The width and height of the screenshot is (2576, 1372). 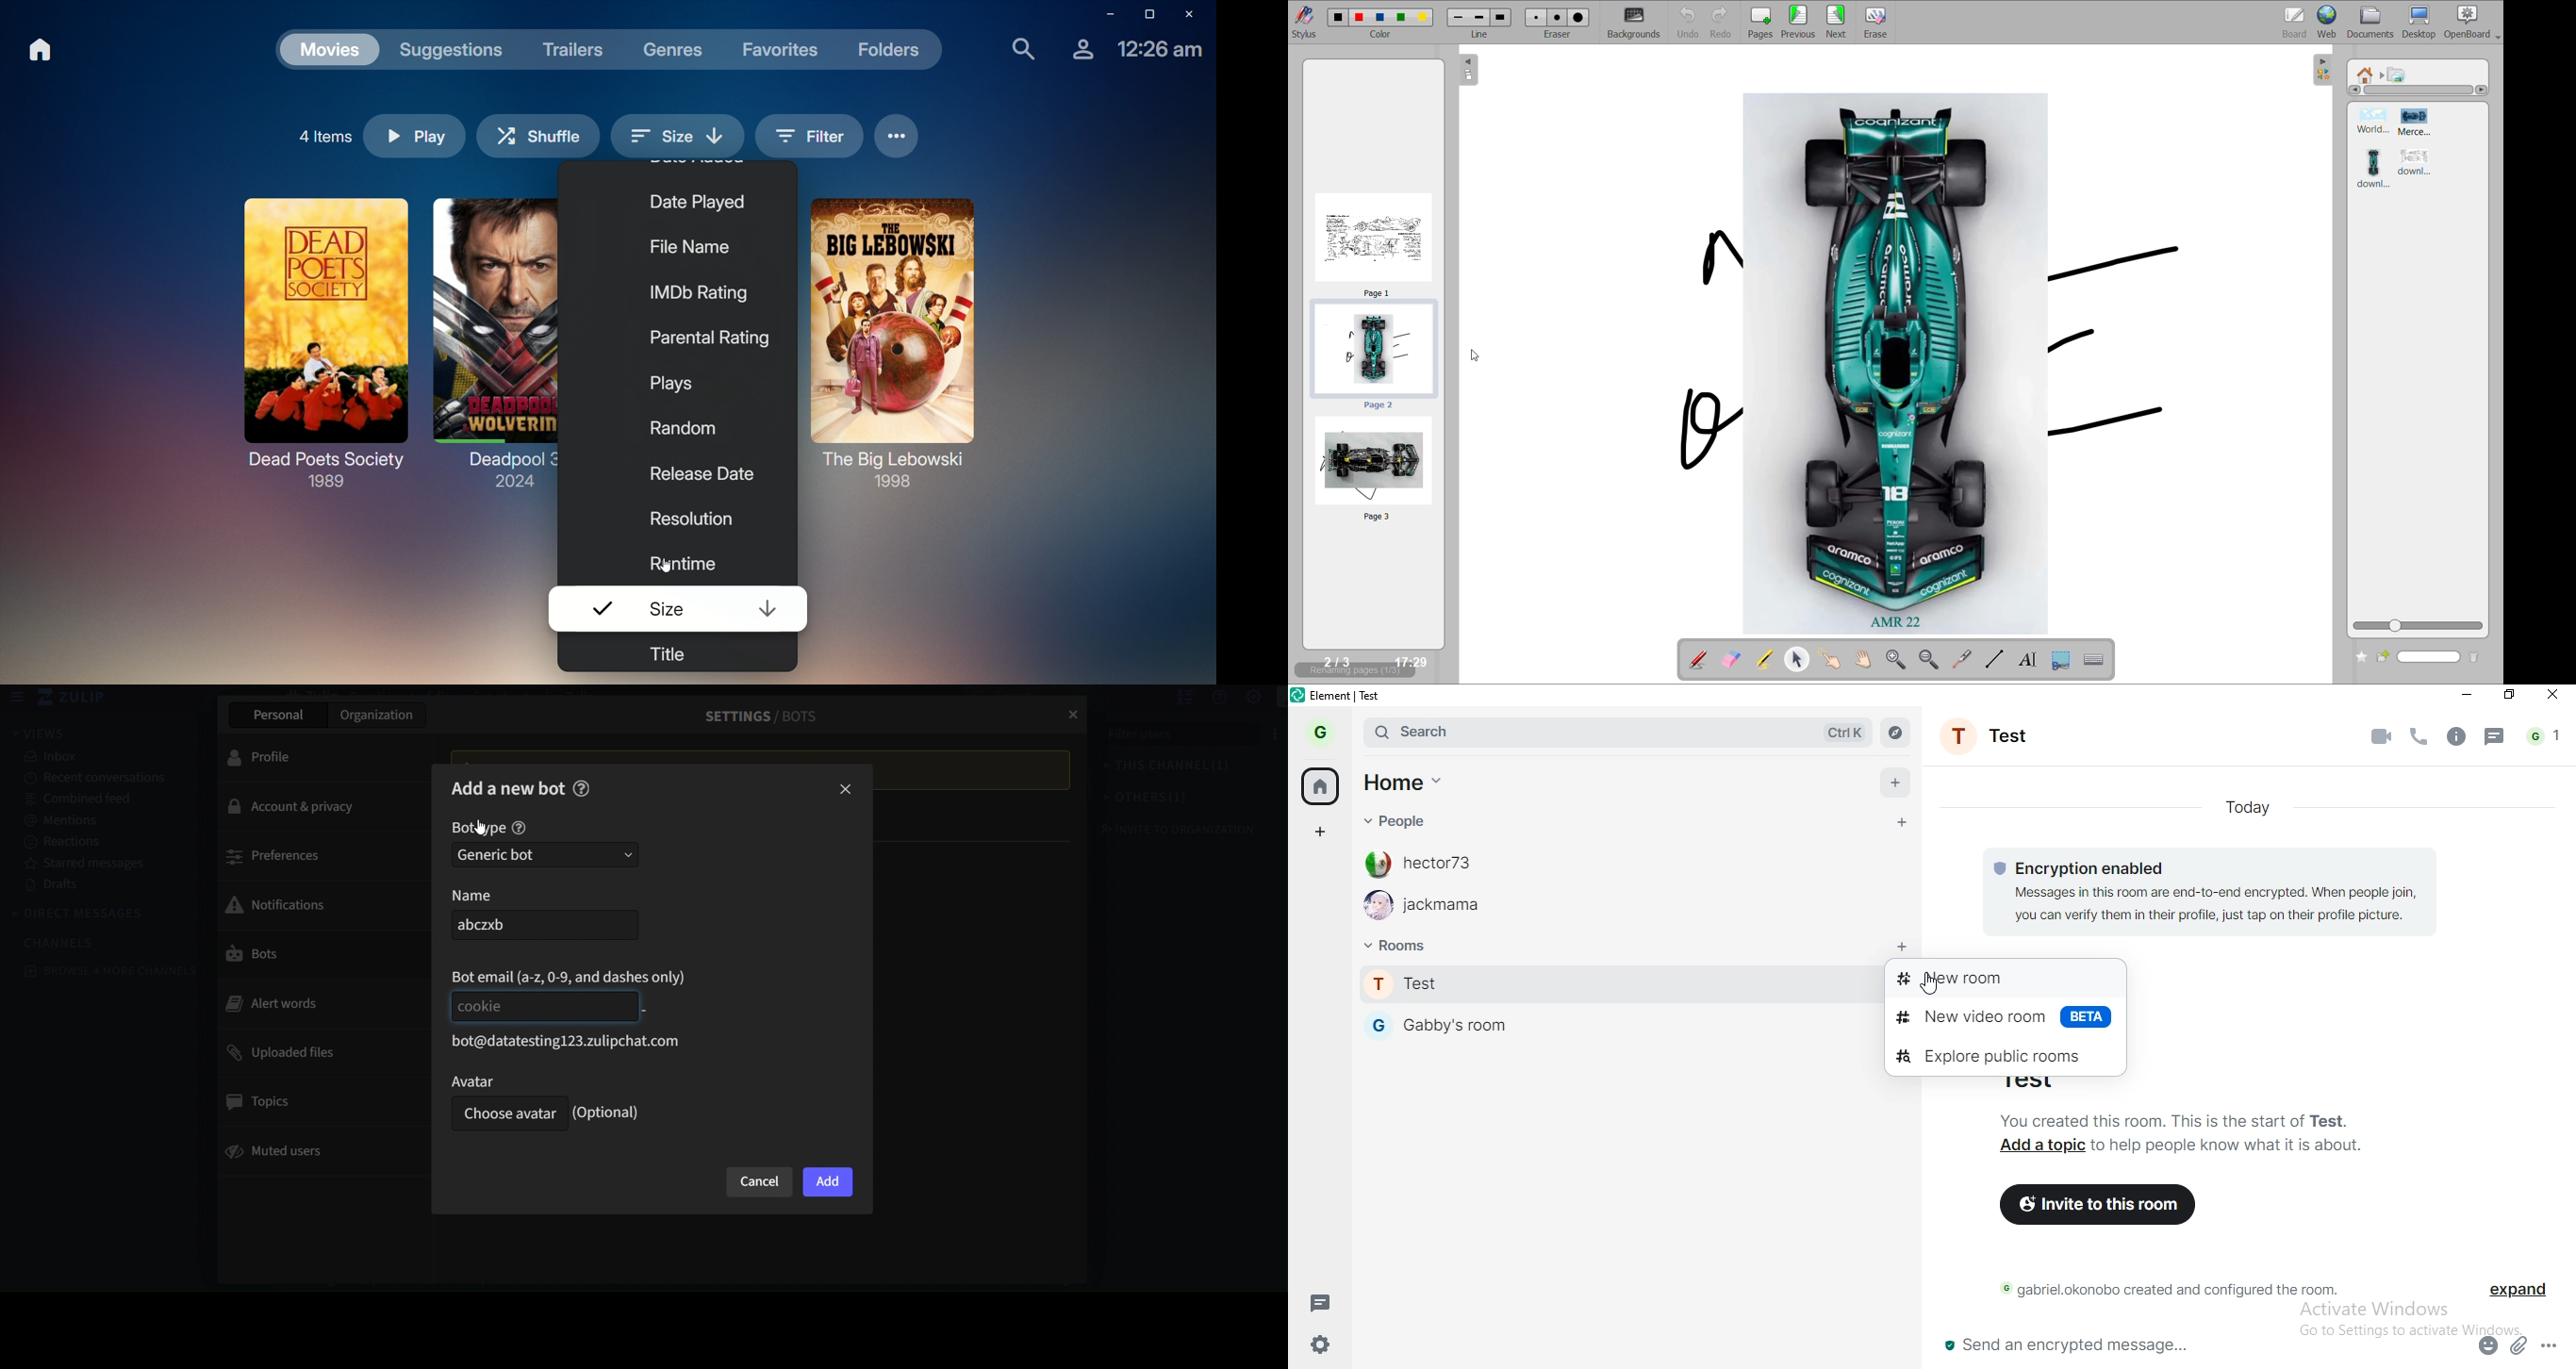 What do you see at coordinates (1069, 710) in the screenshot?
I see `close` at bounding box center [1069, 710].